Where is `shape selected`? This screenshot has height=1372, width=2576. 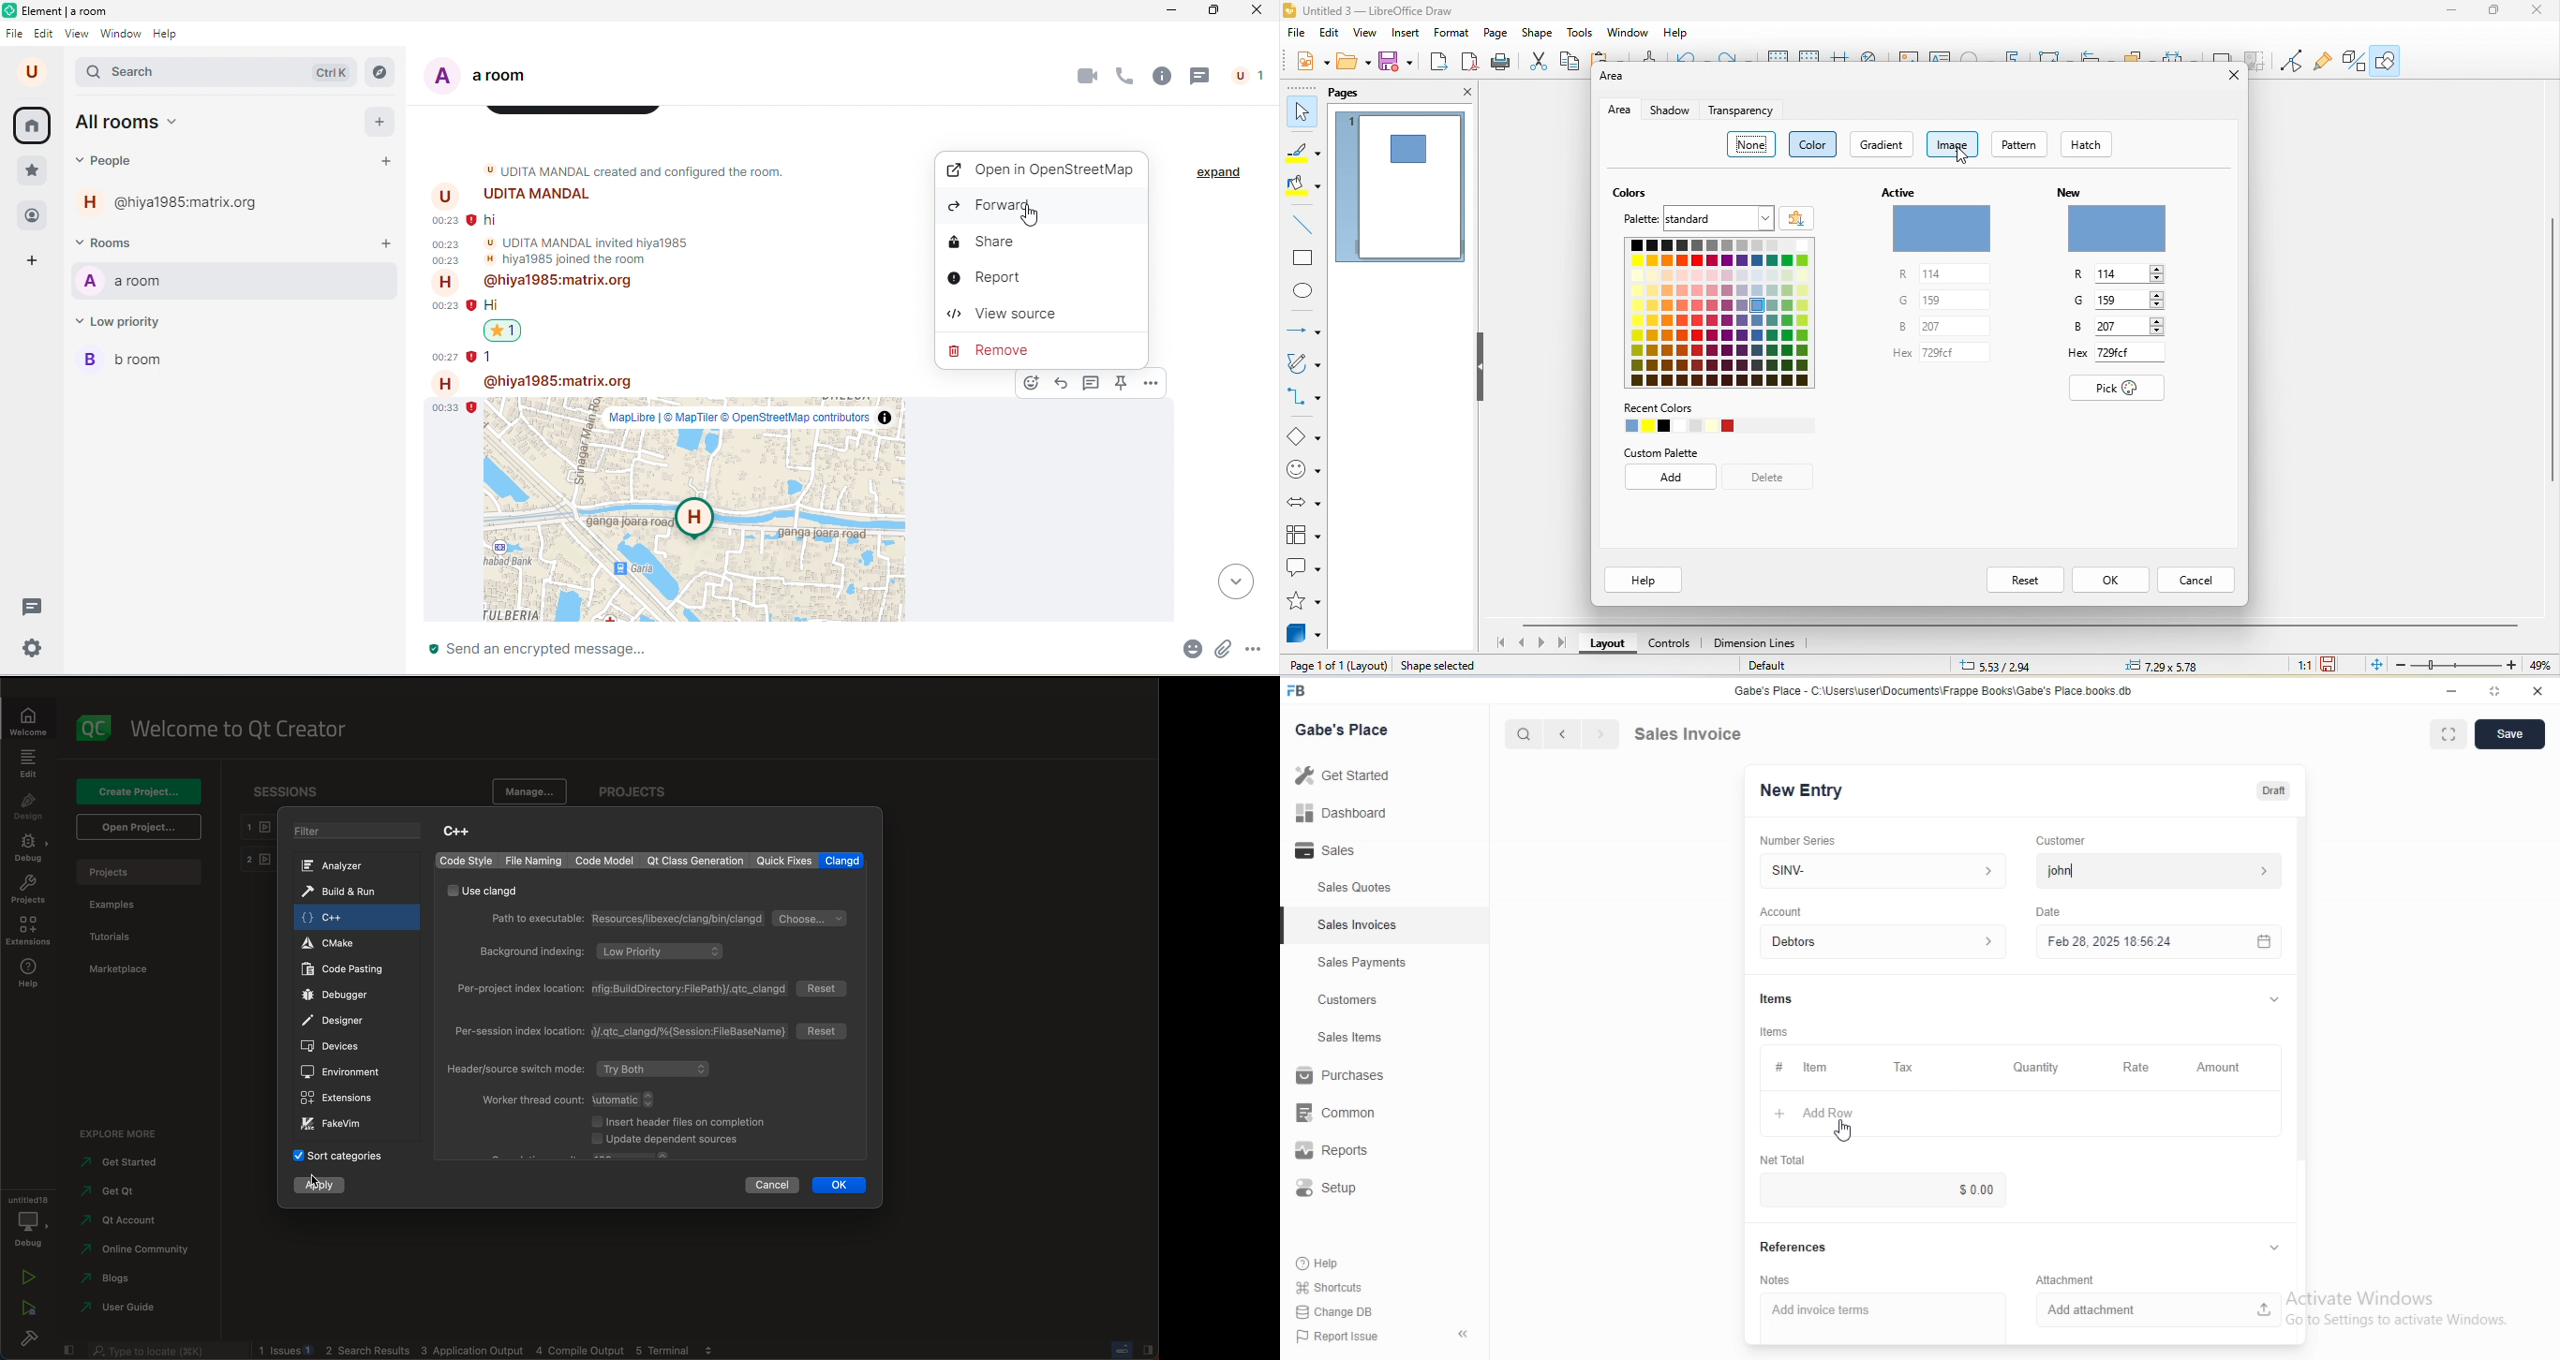 shape selected is located at coordinates (1442, 667).